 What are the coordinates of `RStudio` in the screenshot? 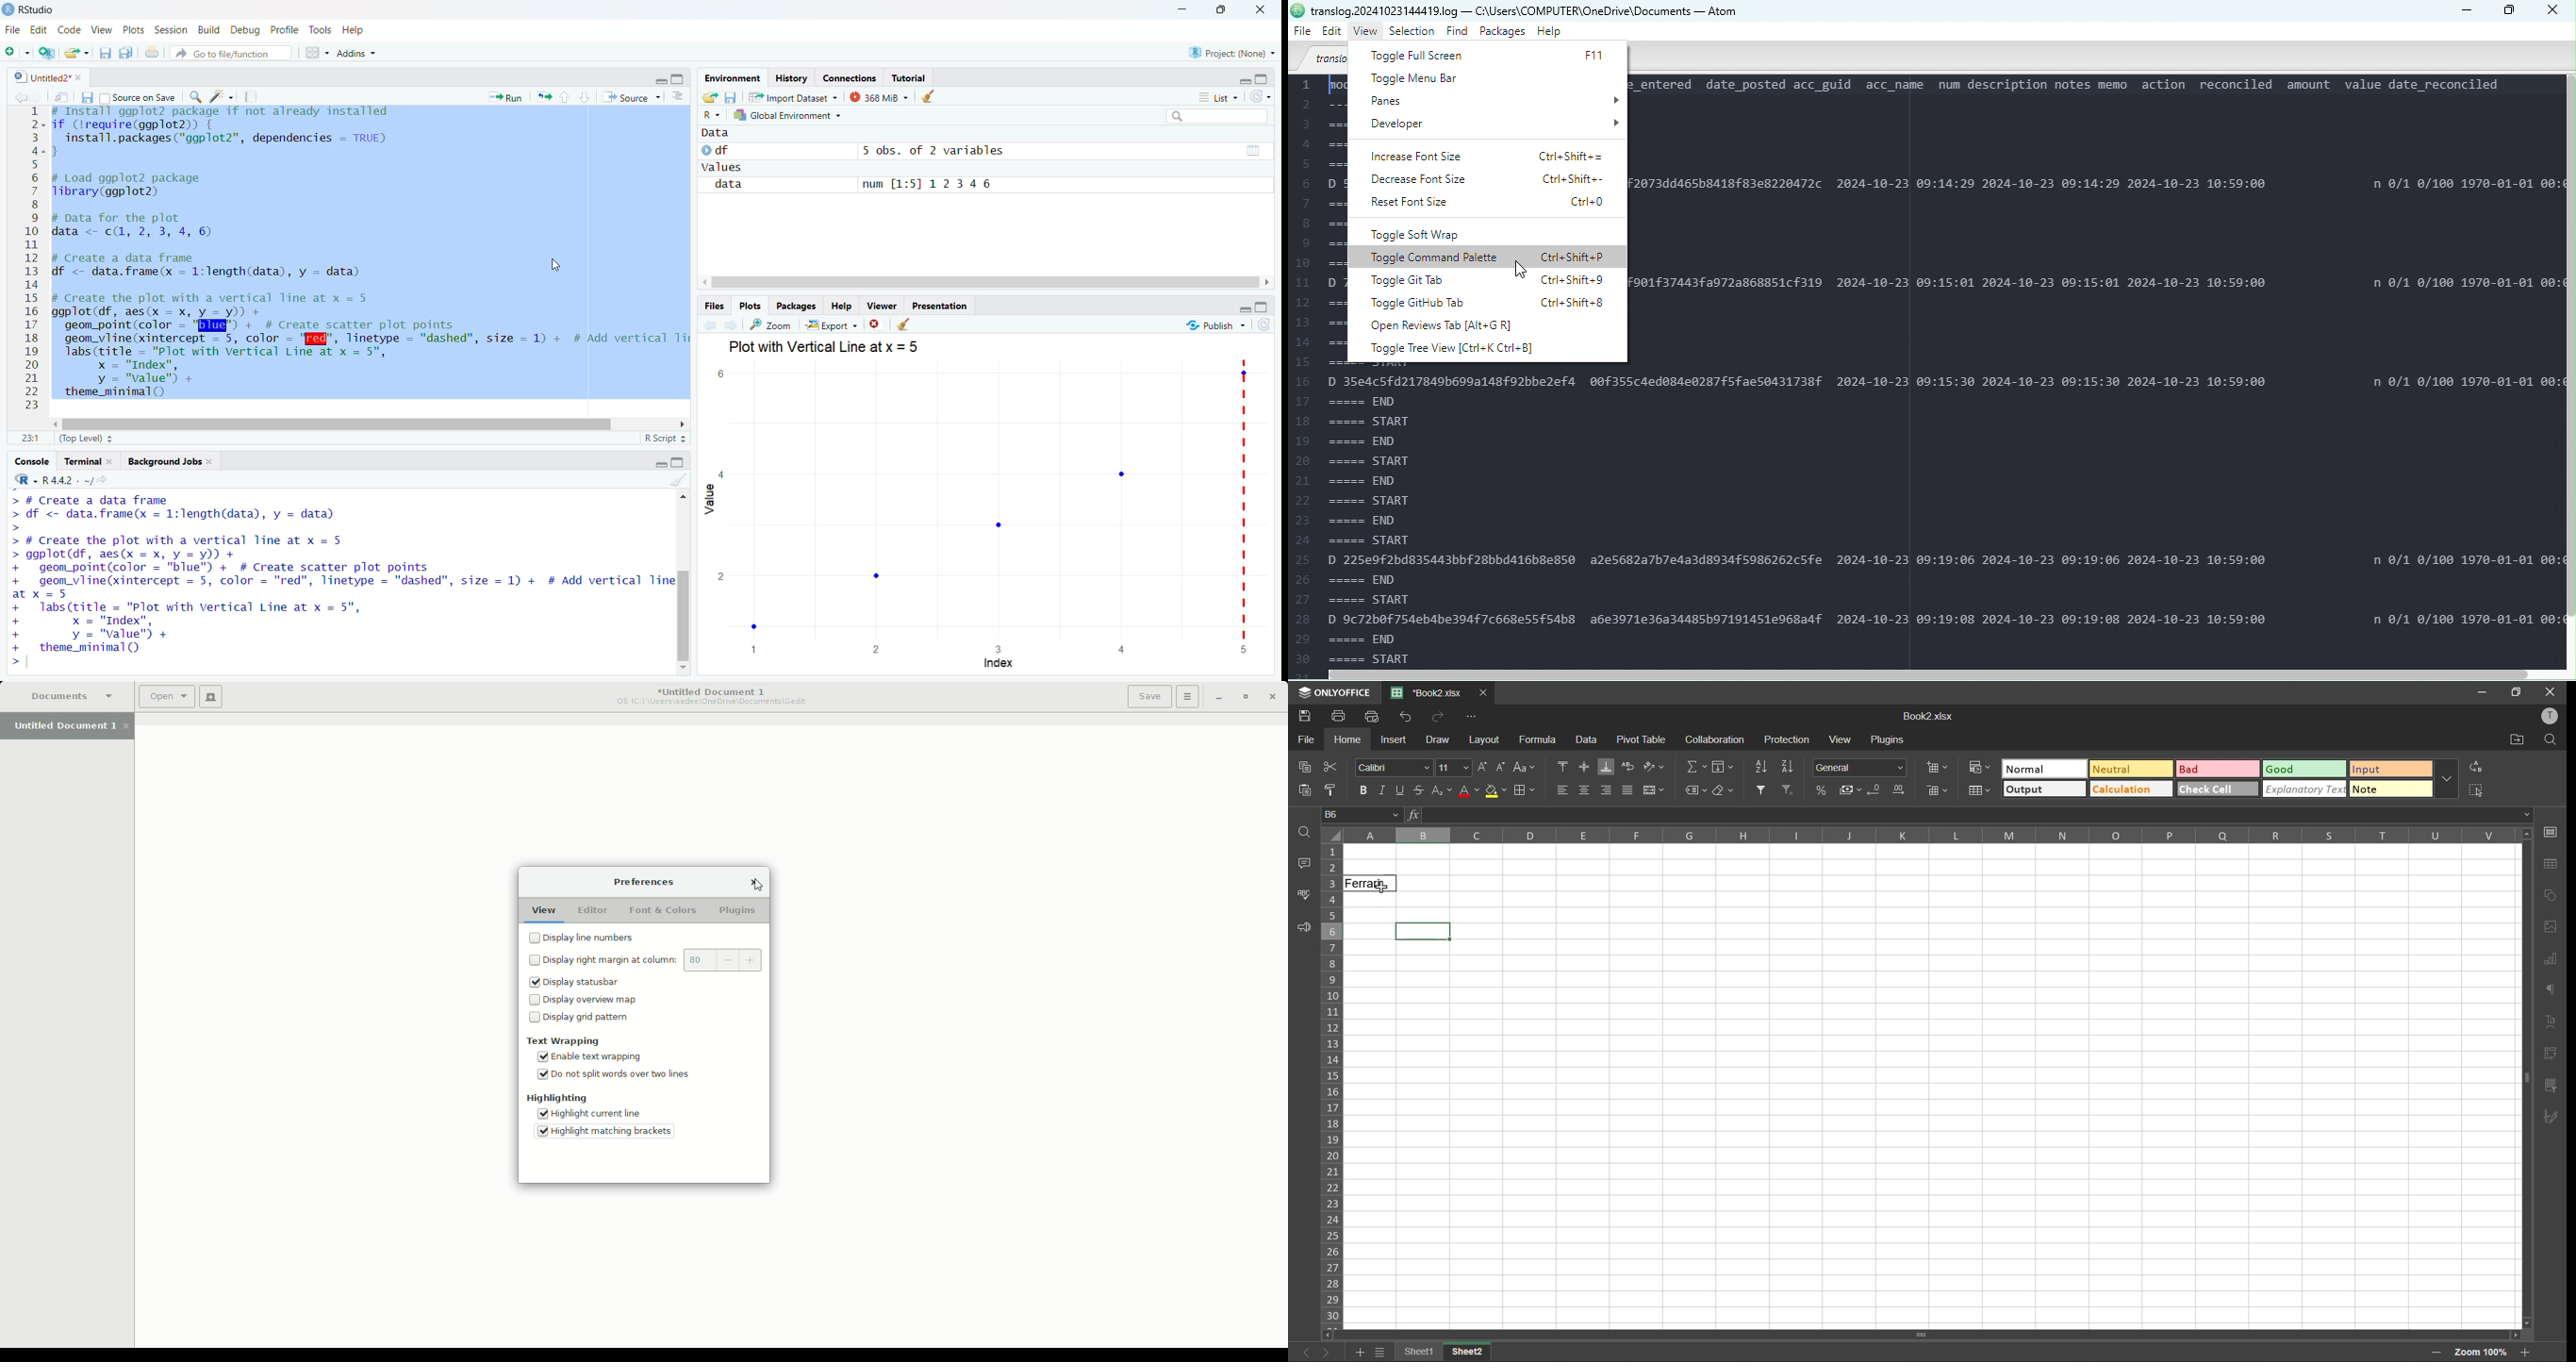 It's located at (32, 10).